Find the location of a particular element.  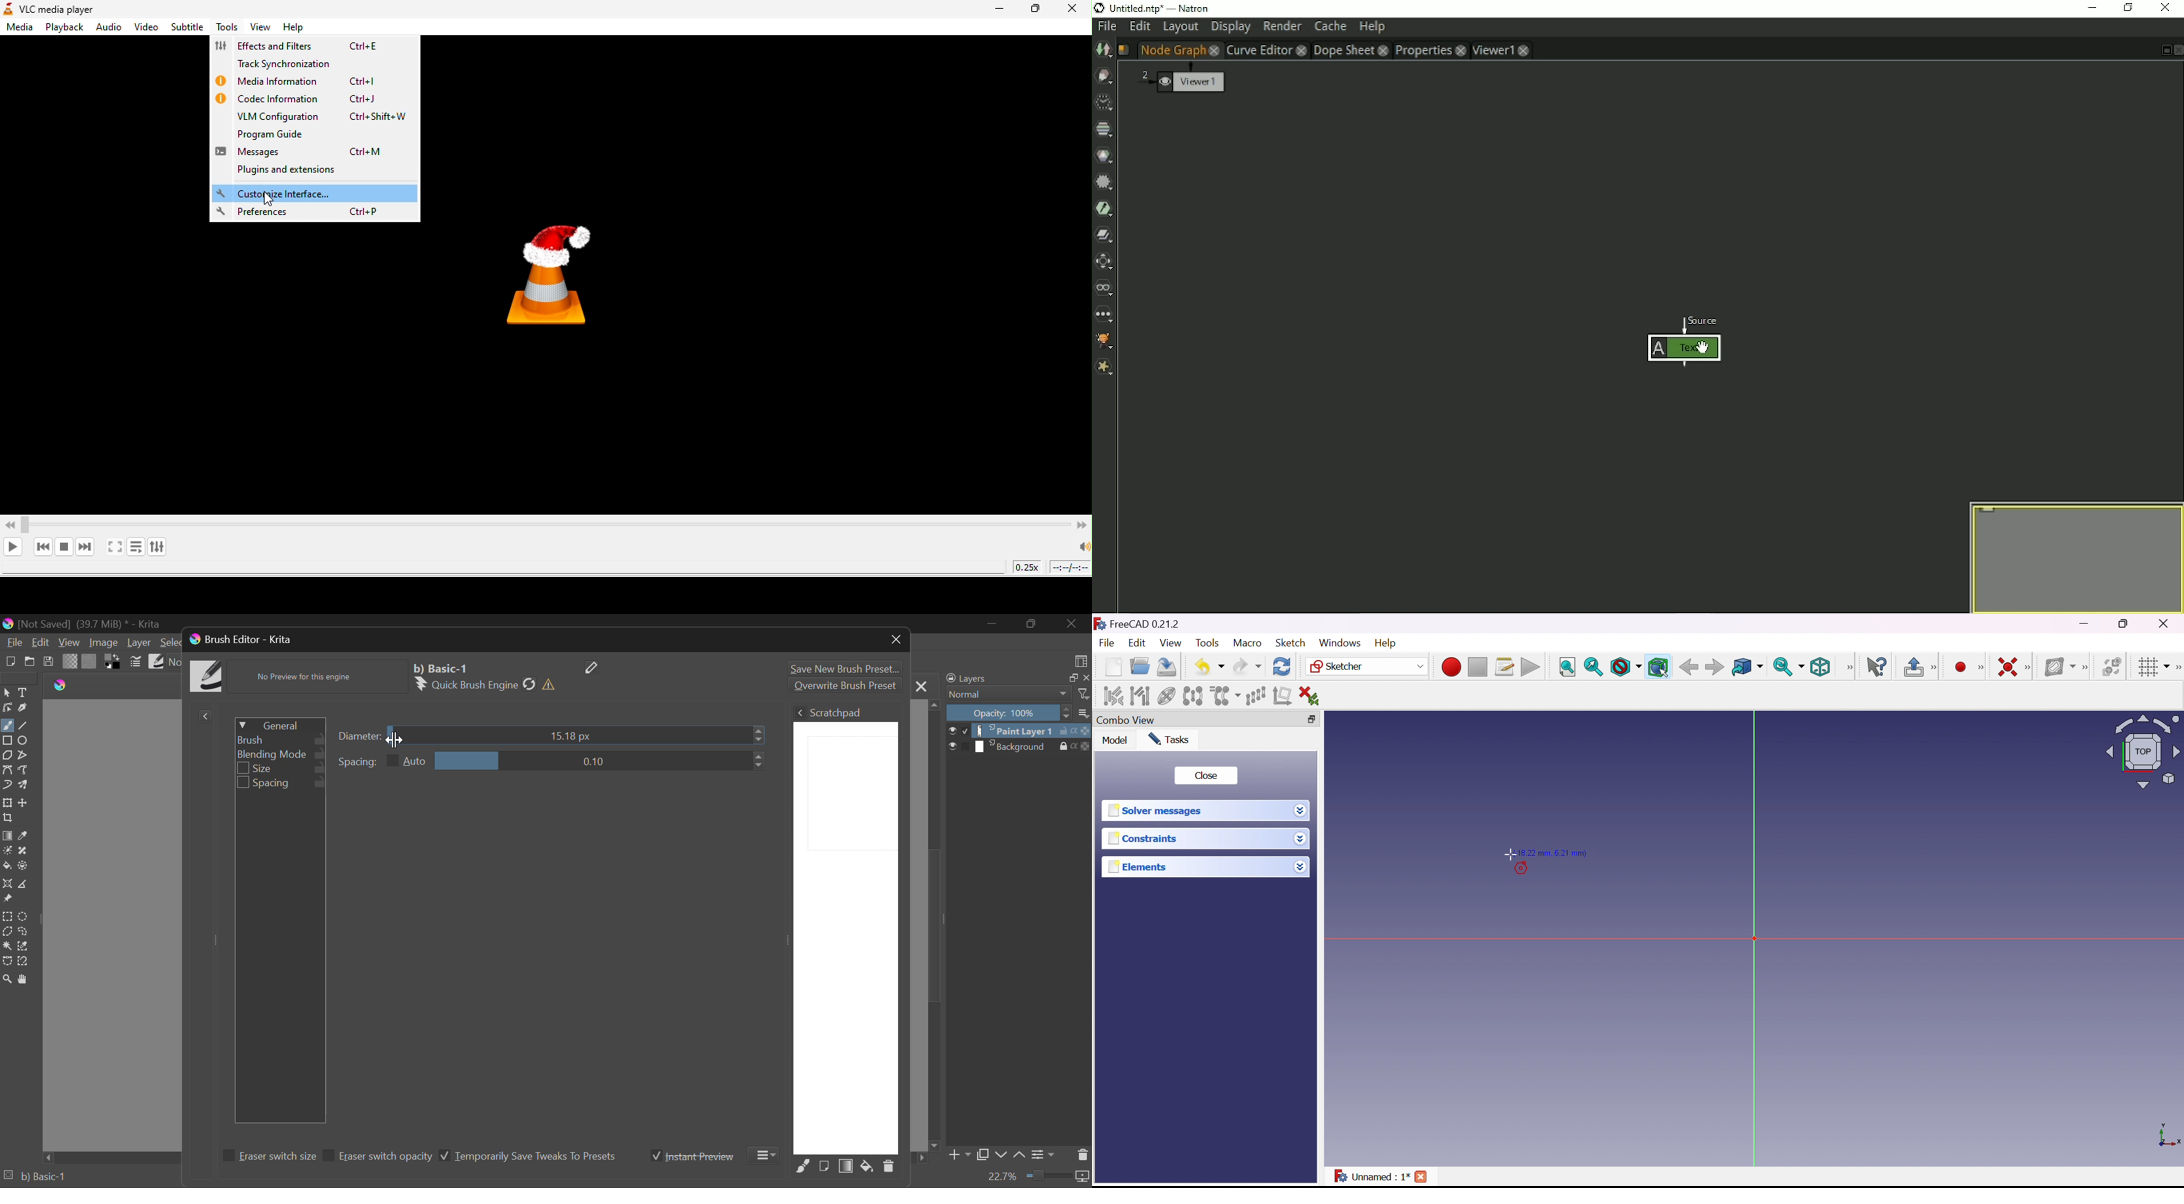

[Sketcher B-spline tools] is located at coordinates (2084, 668).